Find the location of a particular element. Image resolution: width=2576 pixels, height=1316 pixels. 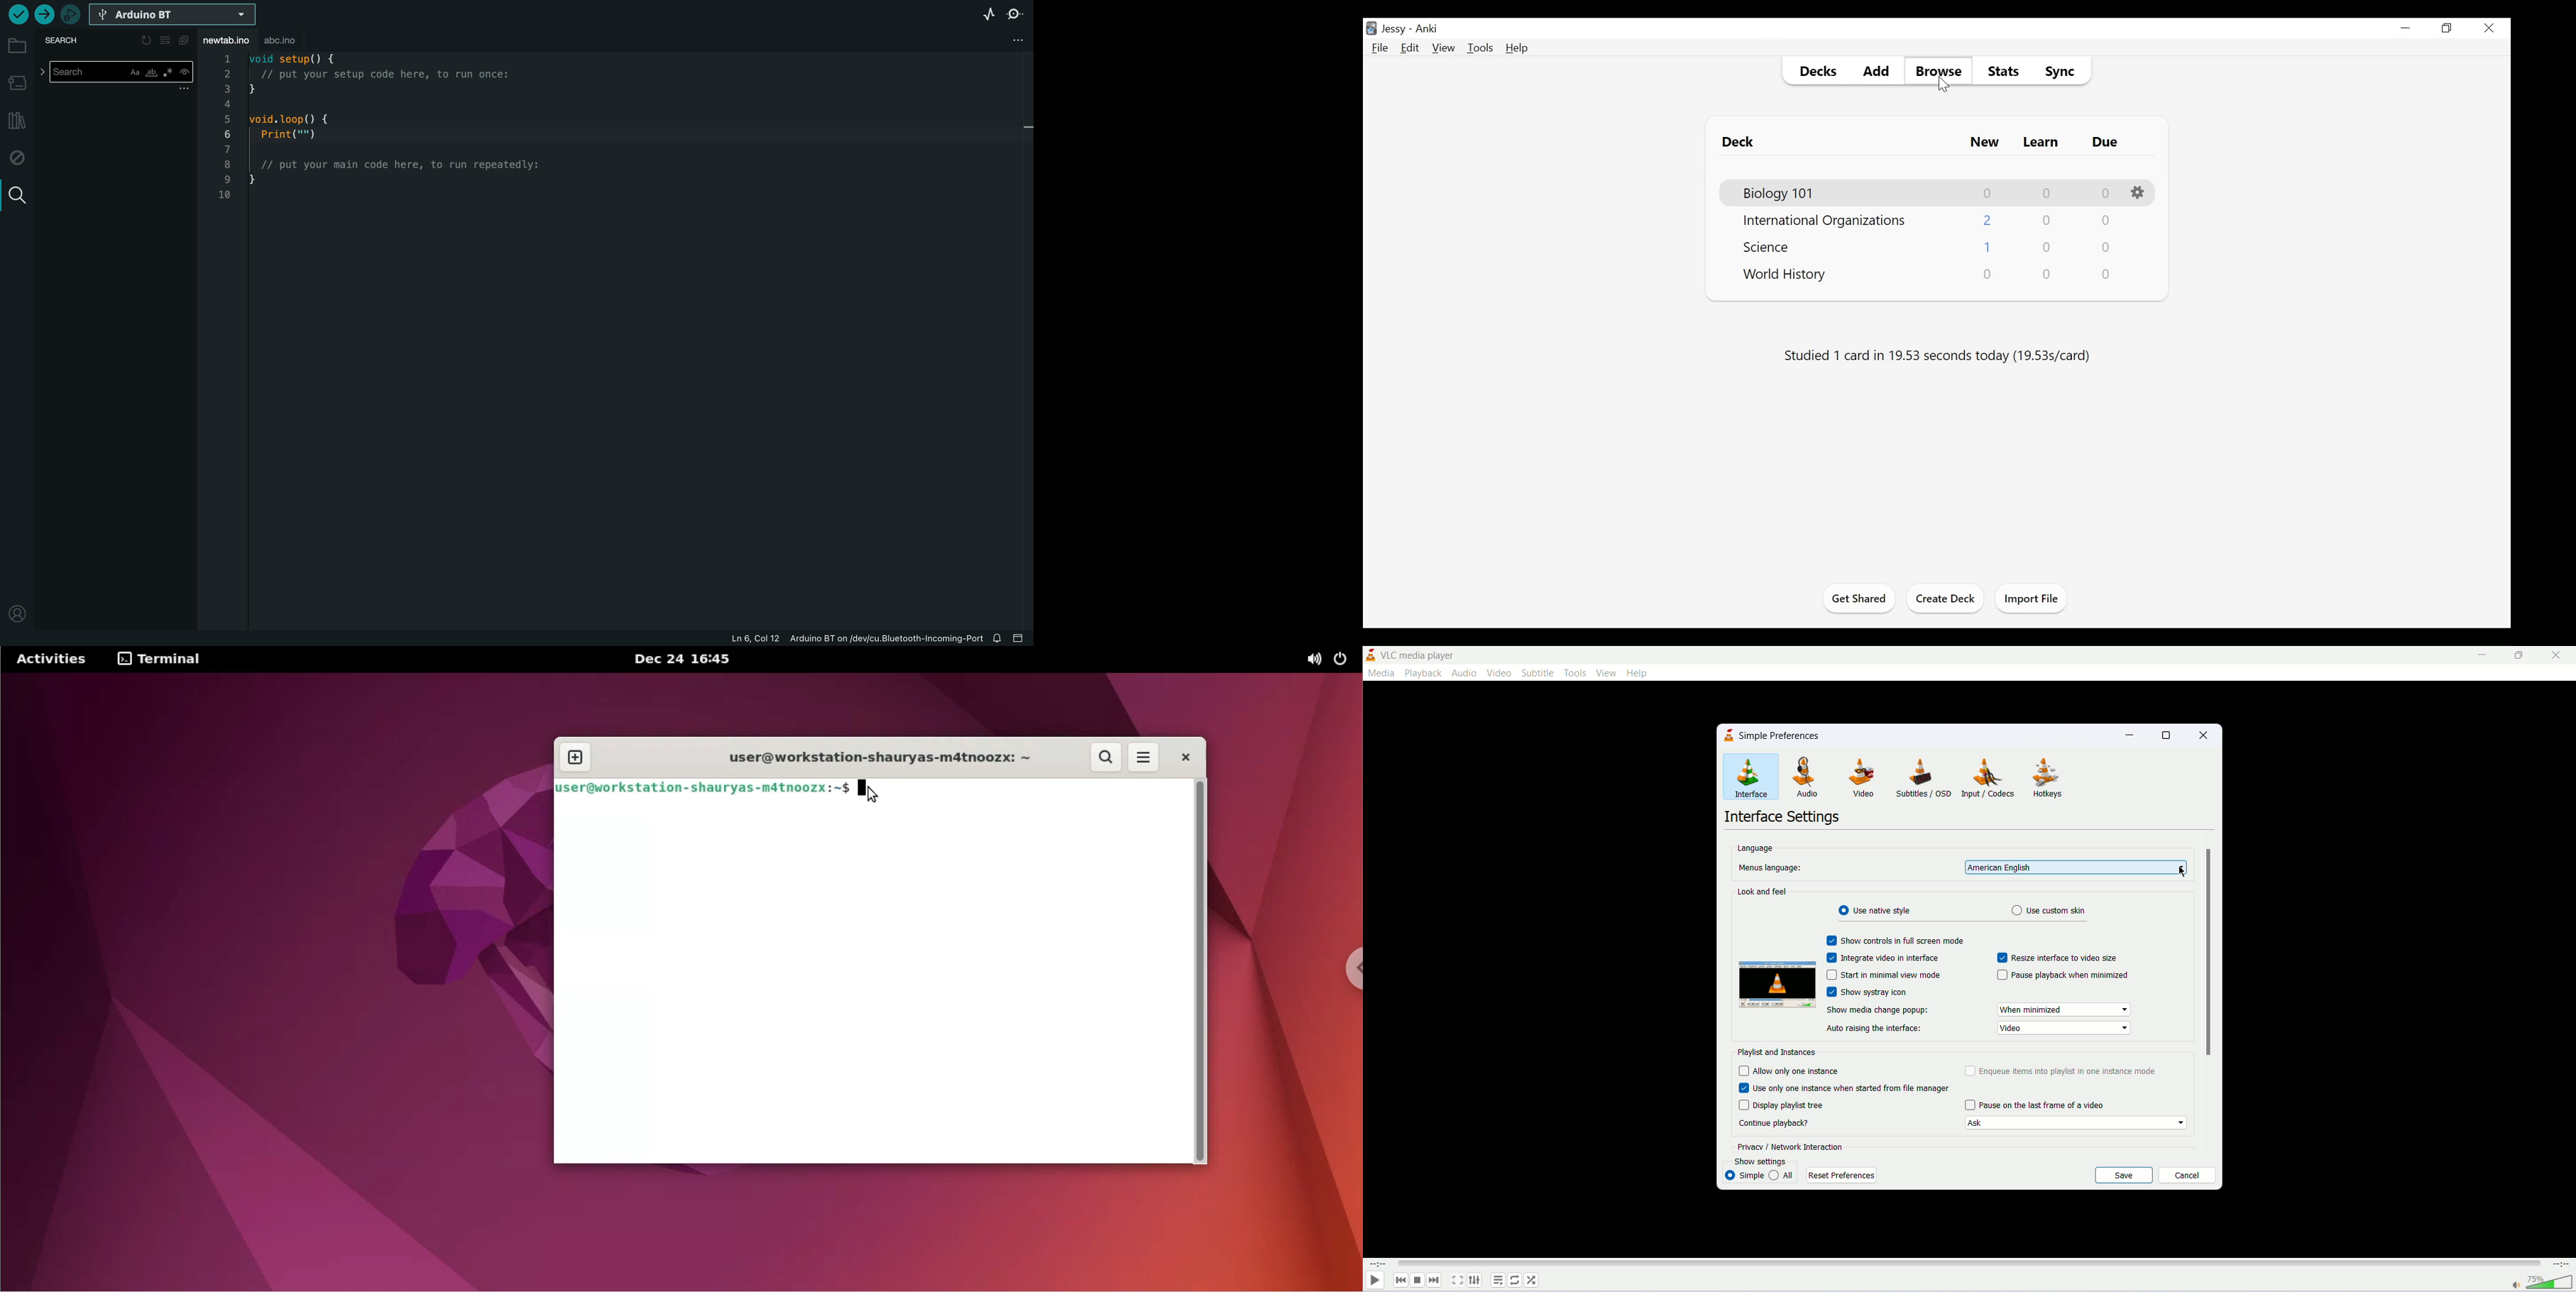

Deck Name is located at coordinates (1784, 275).